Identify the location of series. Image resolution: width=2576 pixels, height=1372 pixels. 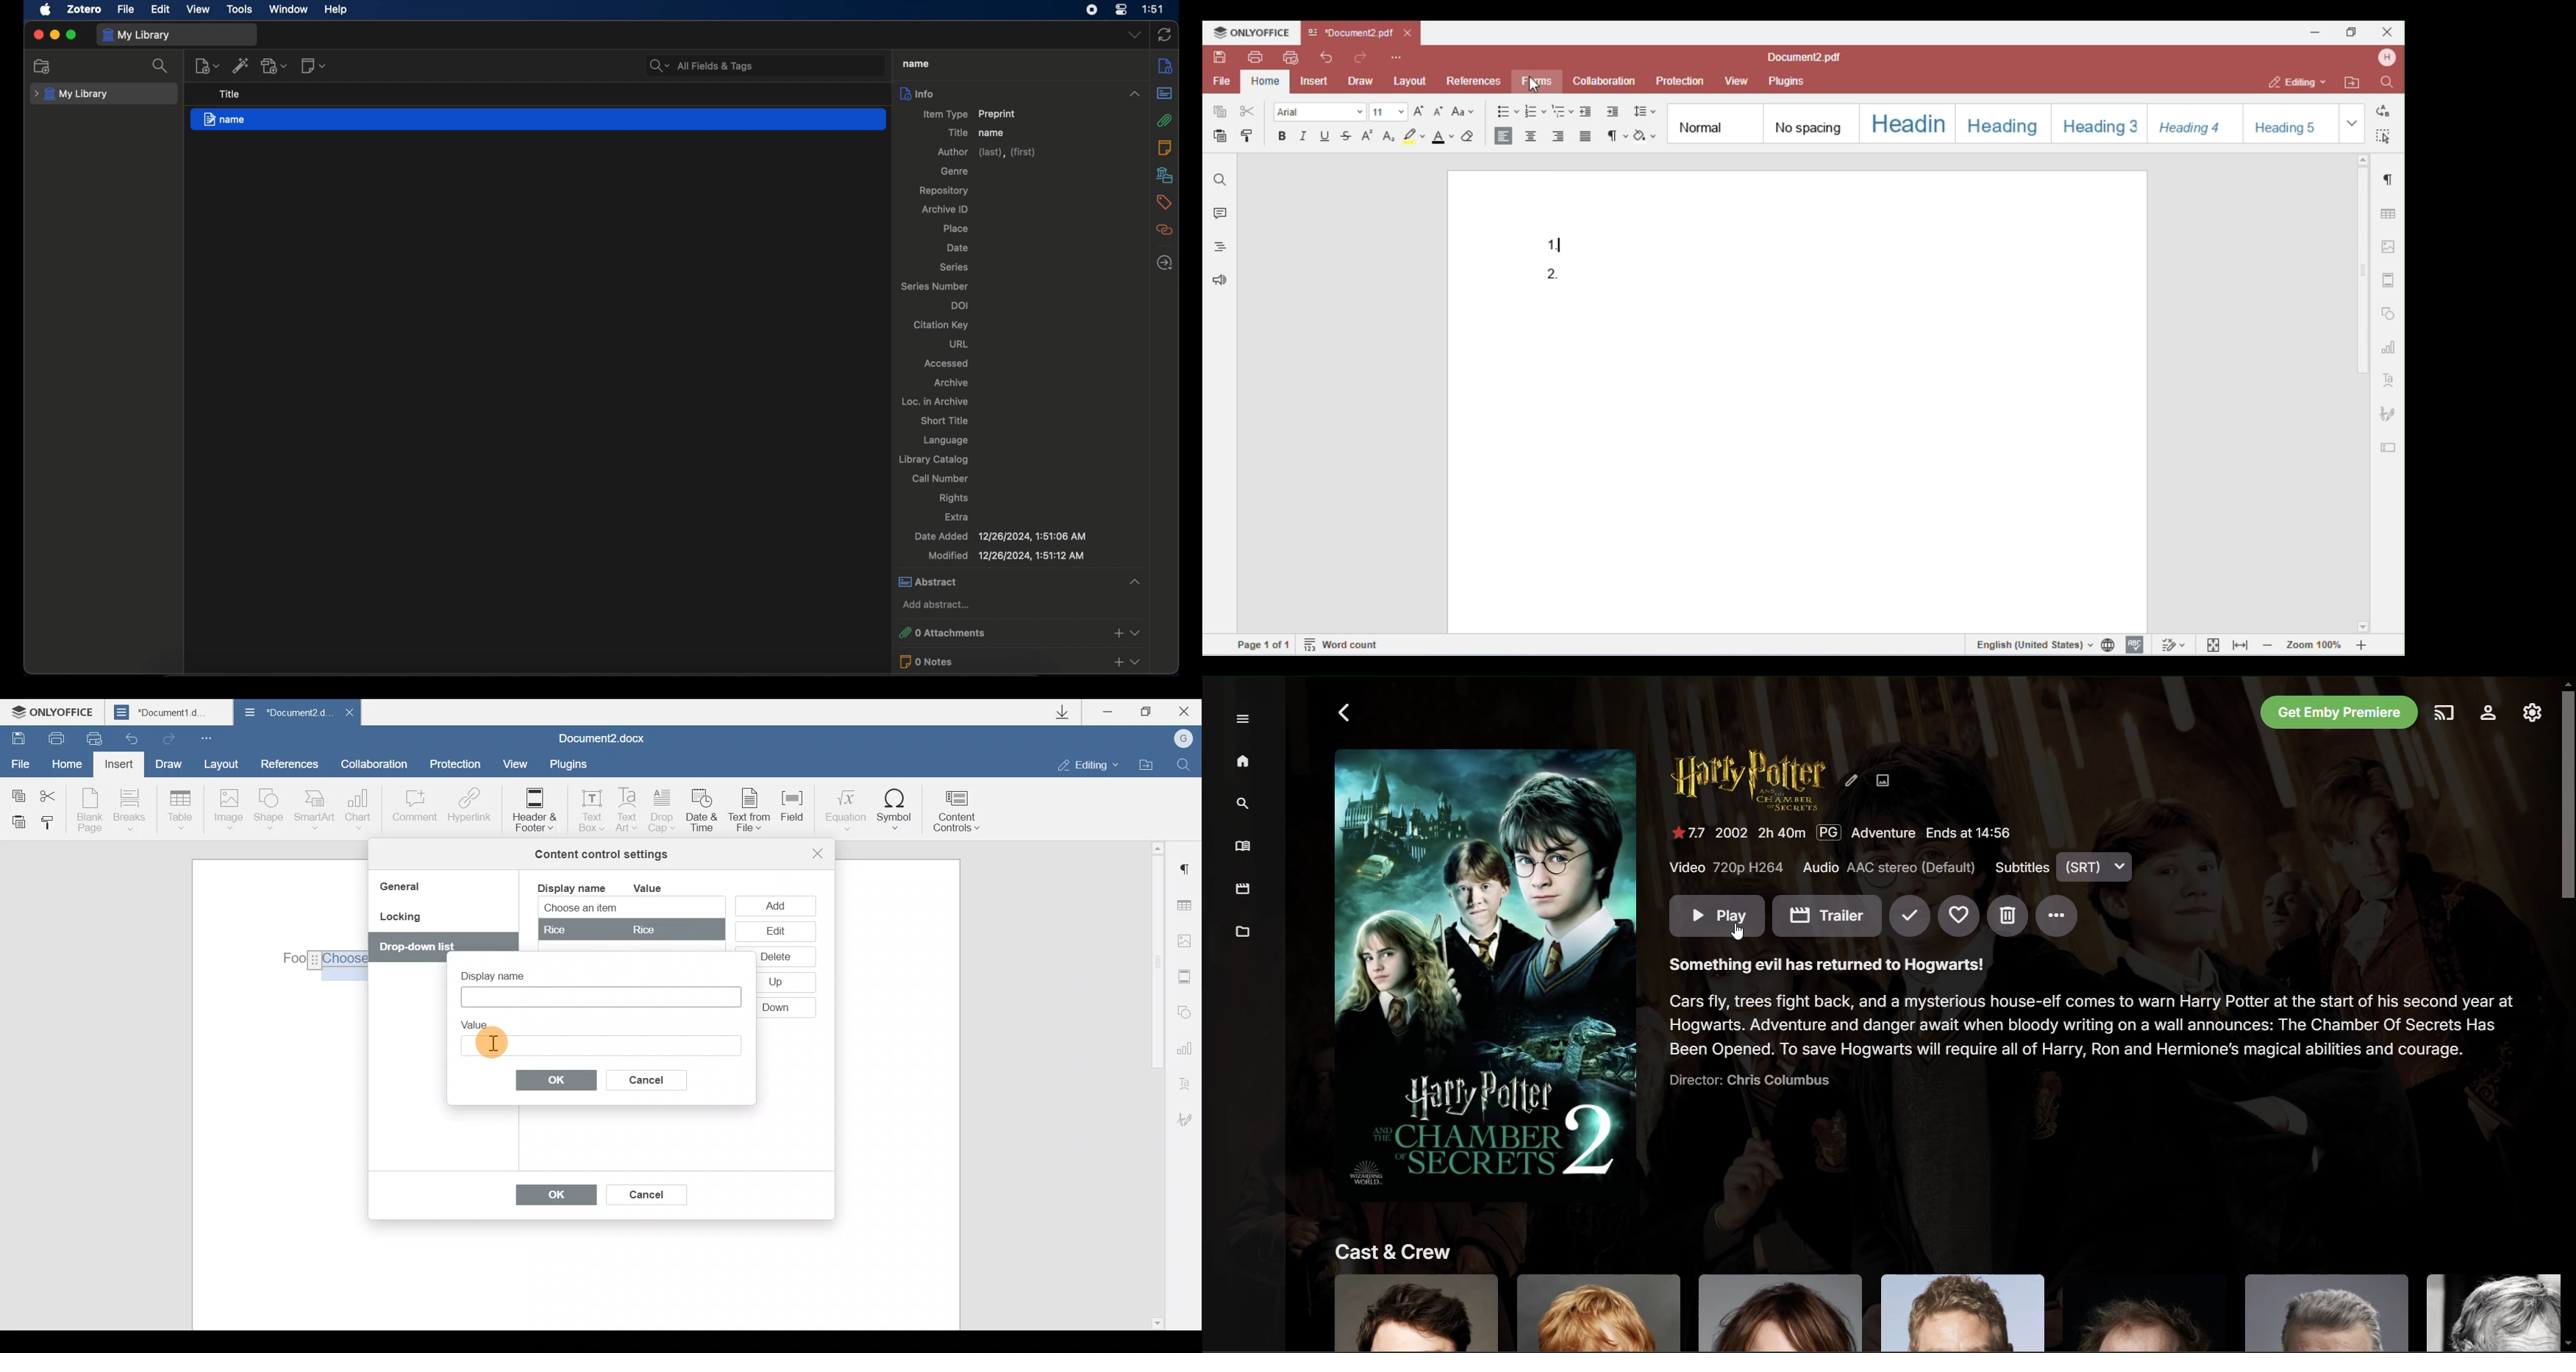
(955, 267).